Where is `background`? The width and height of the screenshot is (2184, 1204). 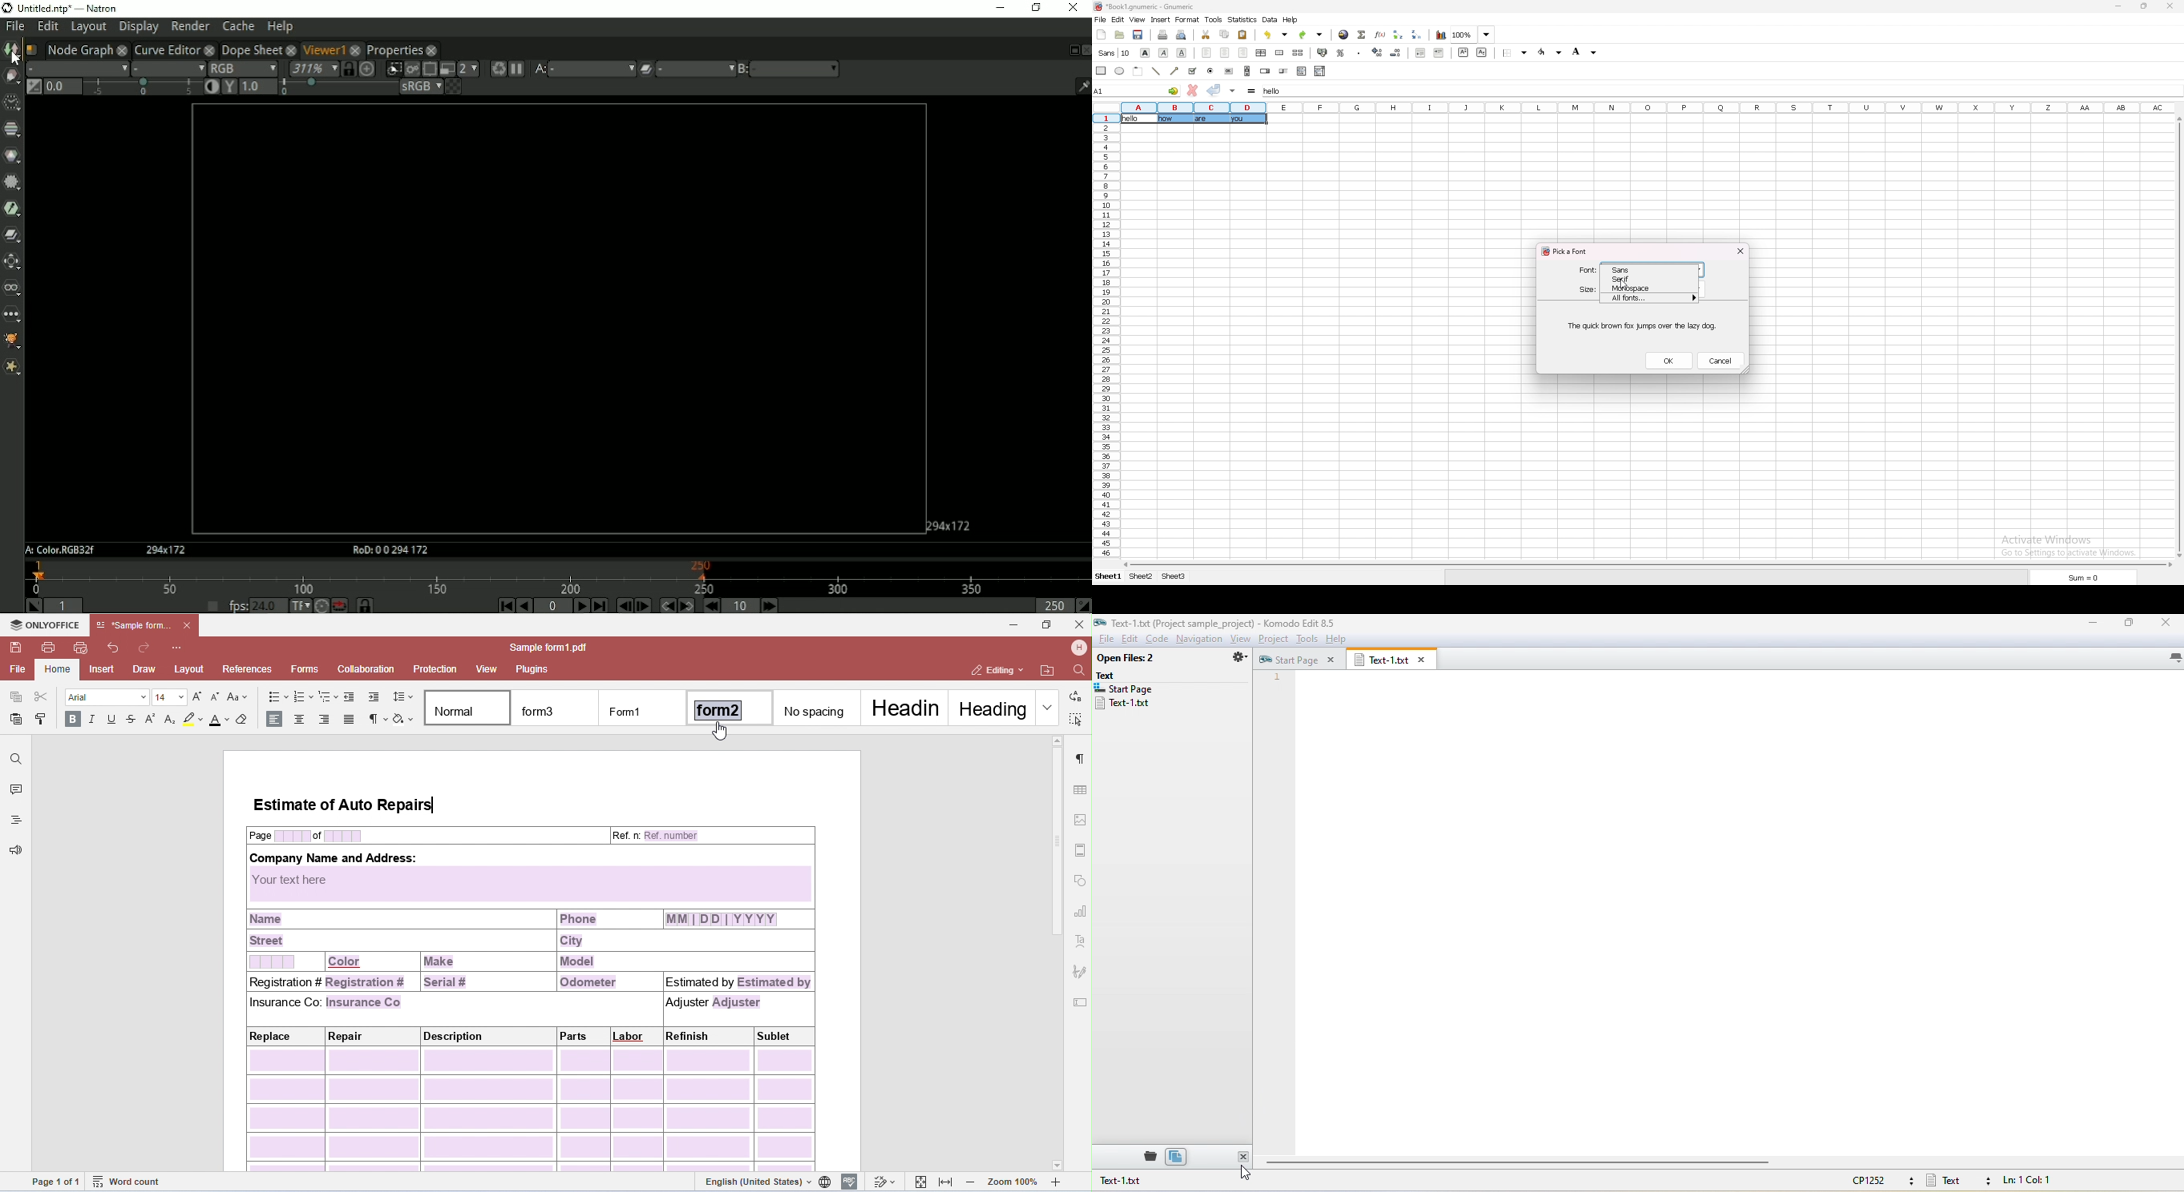 background is located at coordinates (1586, 51).